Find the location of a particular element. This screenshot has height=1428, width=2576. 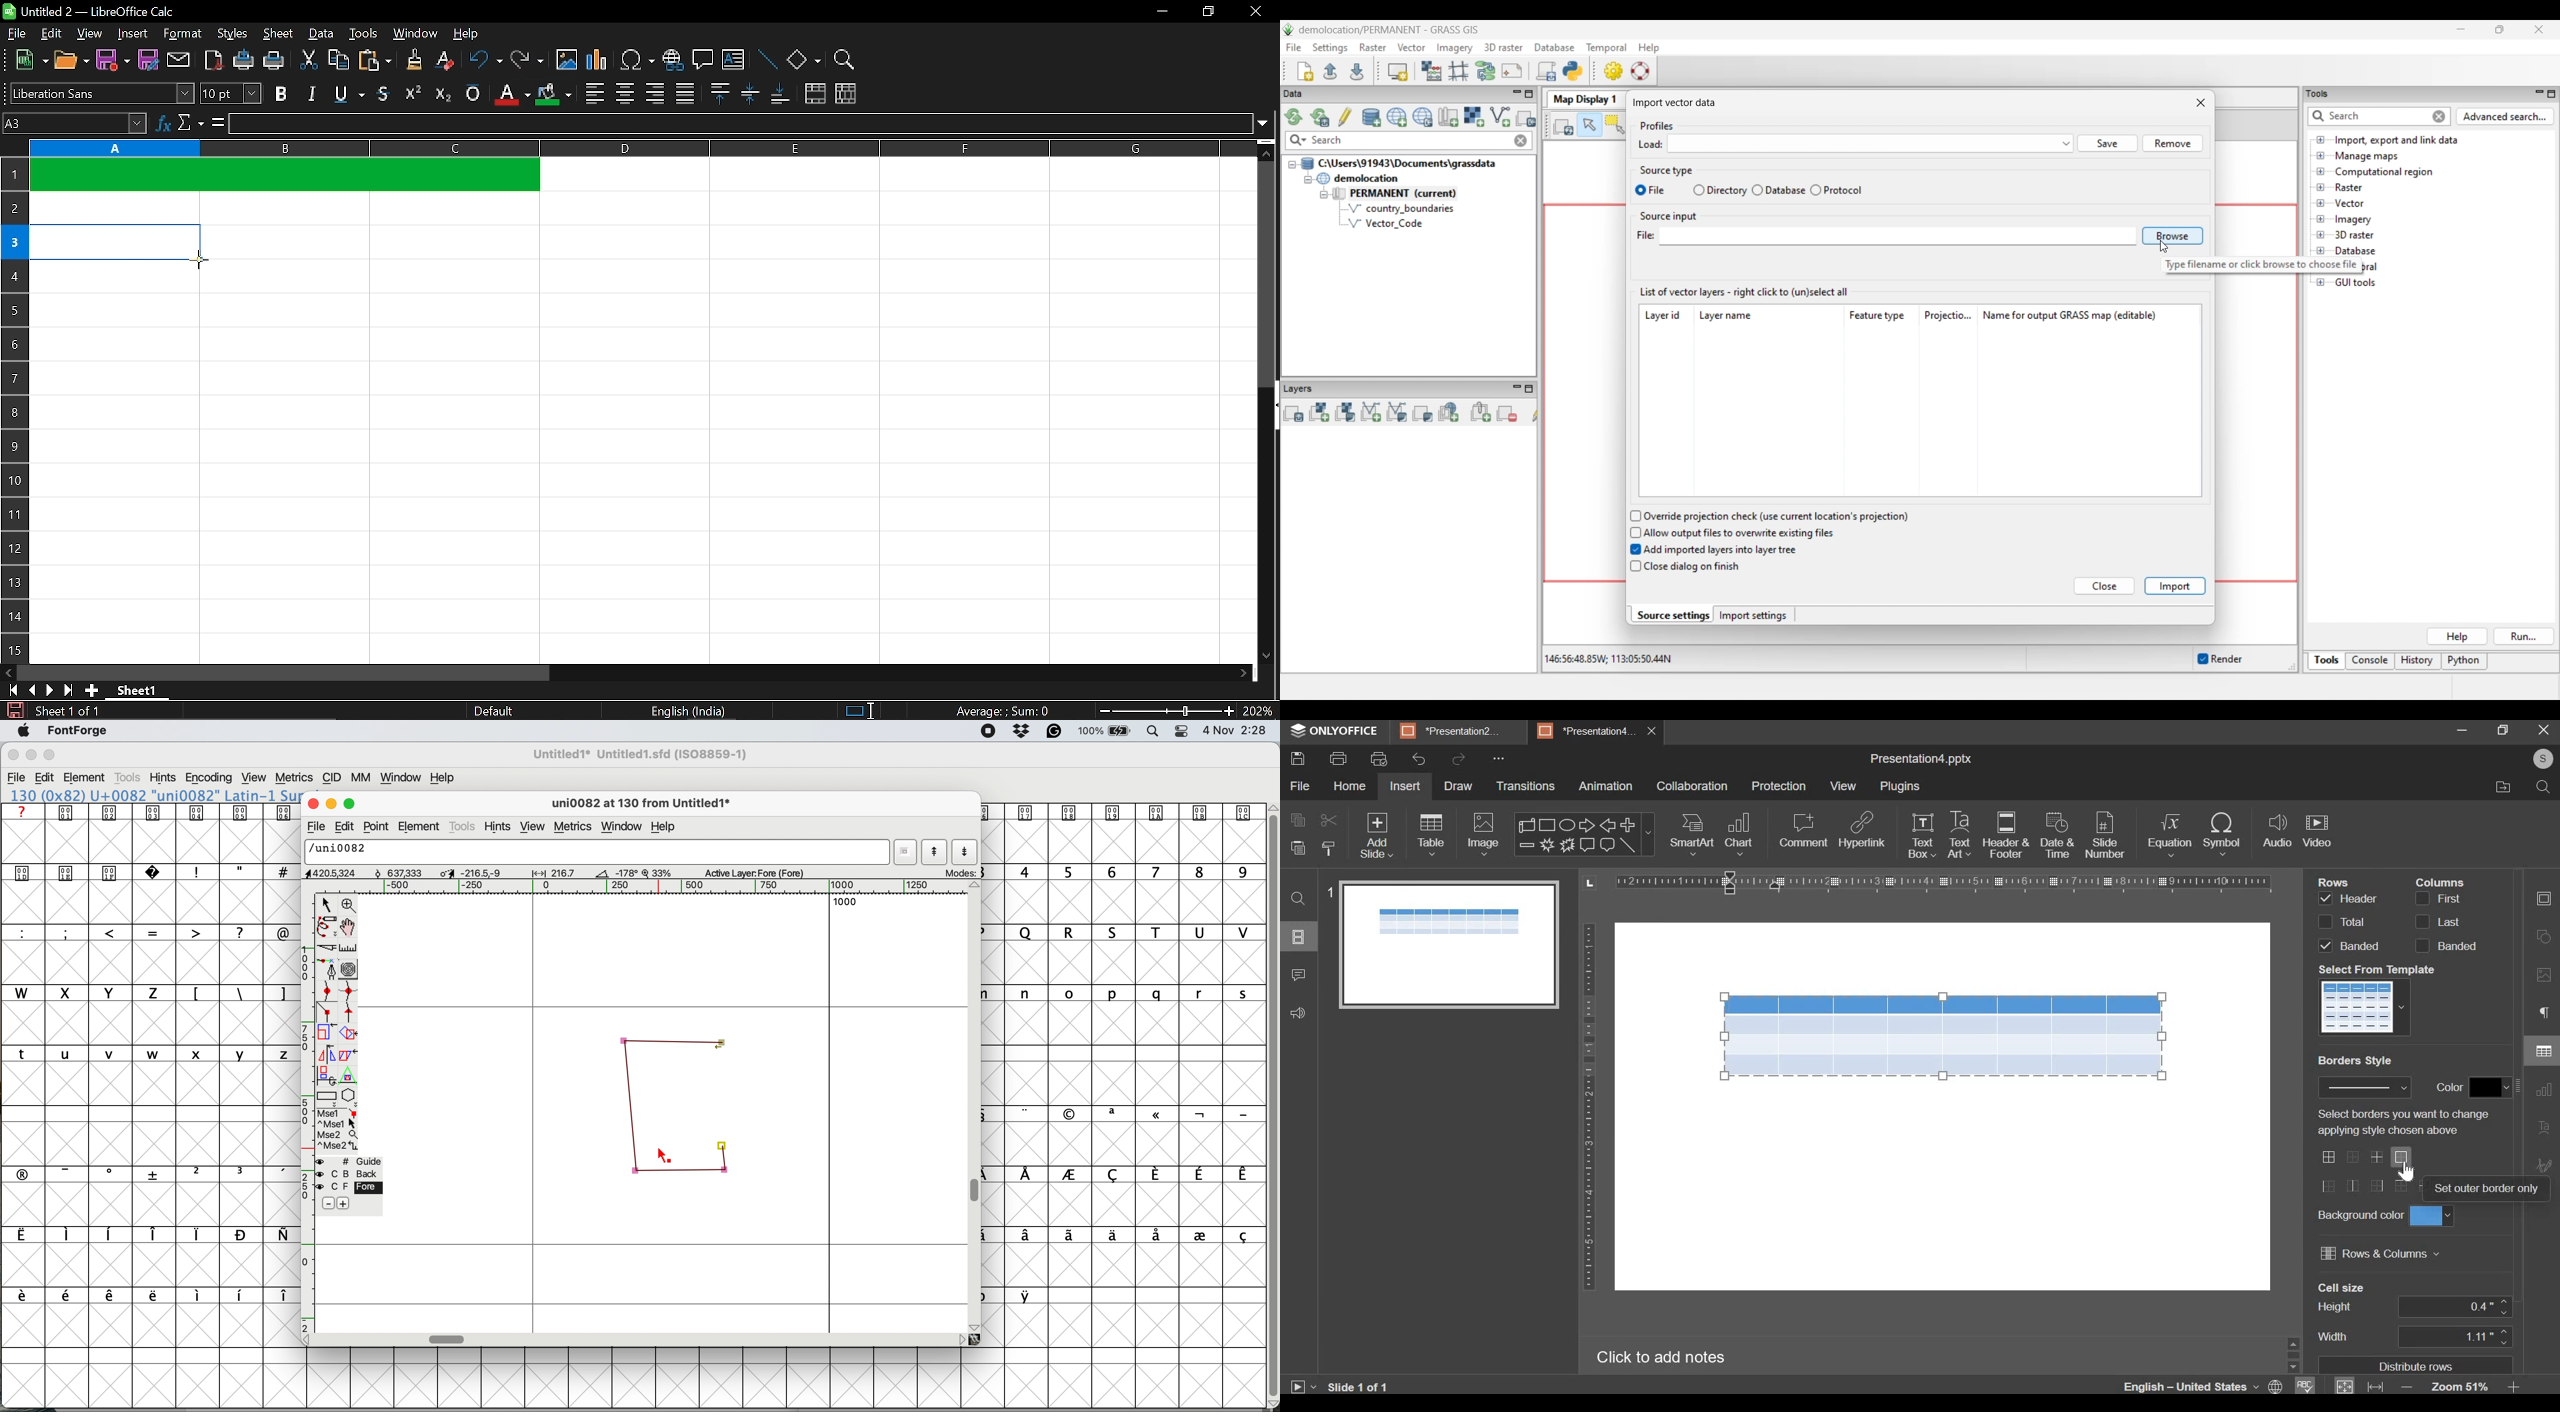

expand formula bar is located at coordinates (1266, 123).